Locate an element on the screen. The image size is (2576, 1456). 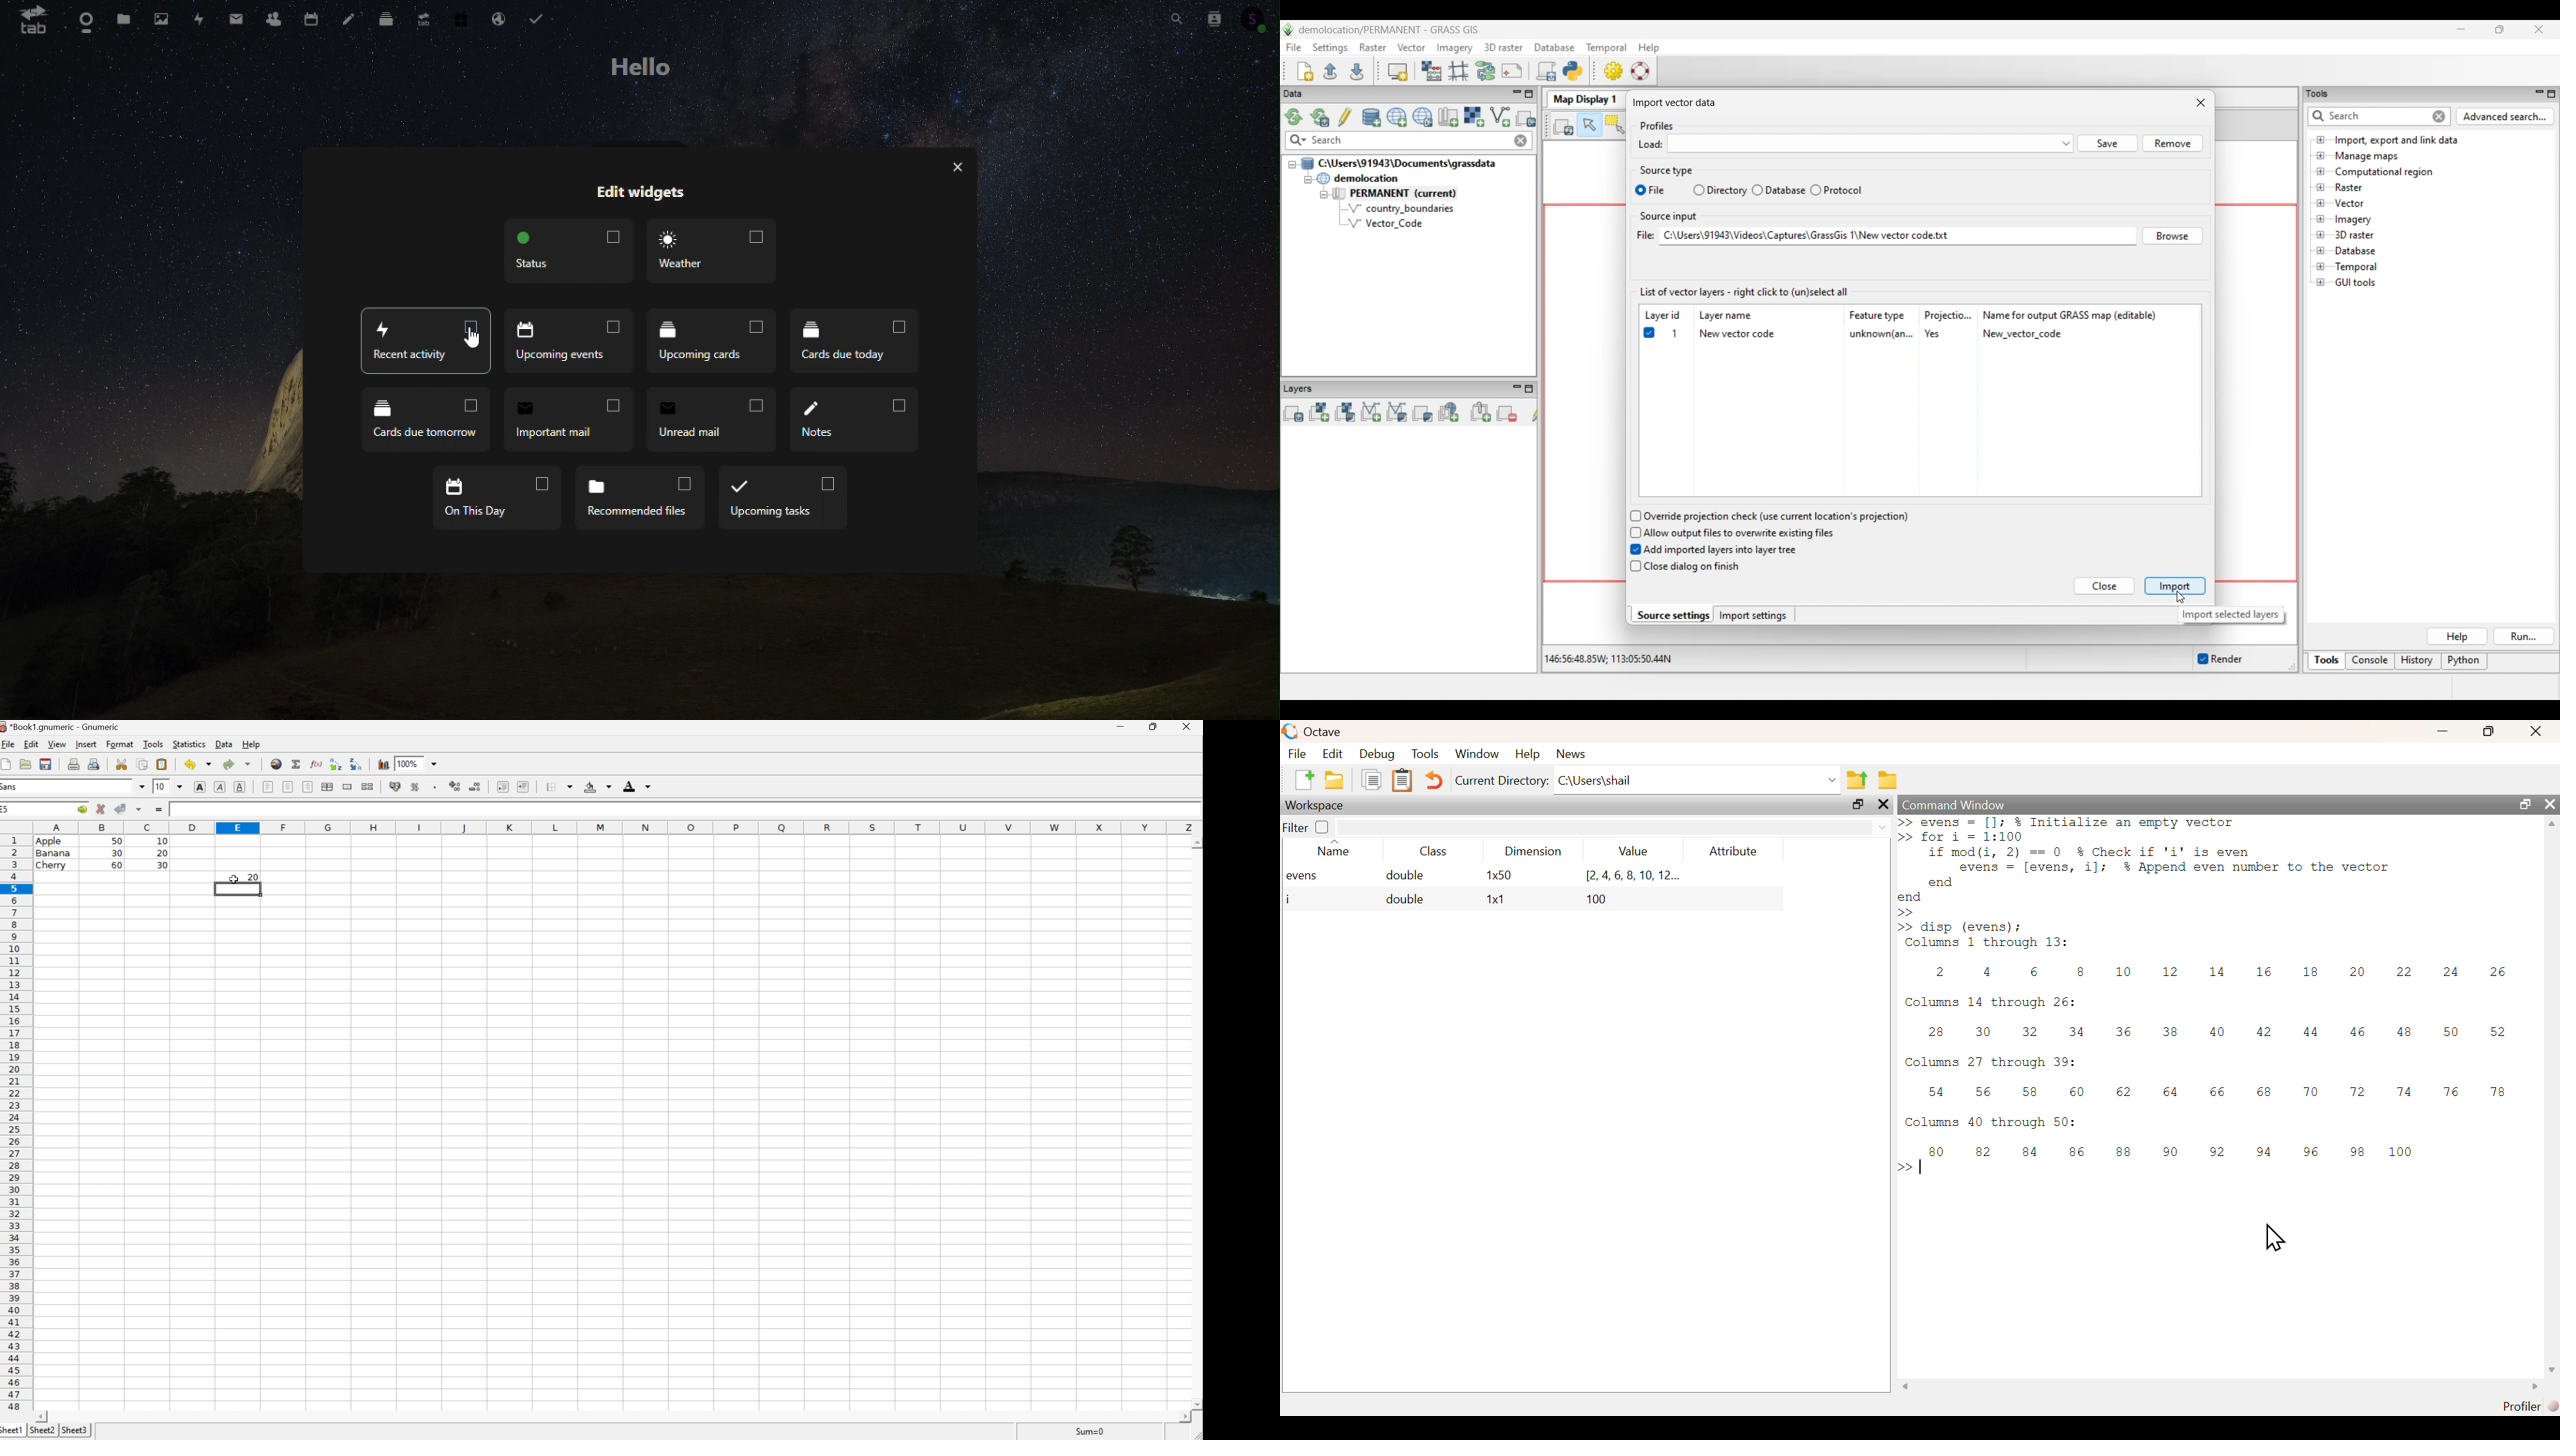
E5 is located at coordinates (8, 811).